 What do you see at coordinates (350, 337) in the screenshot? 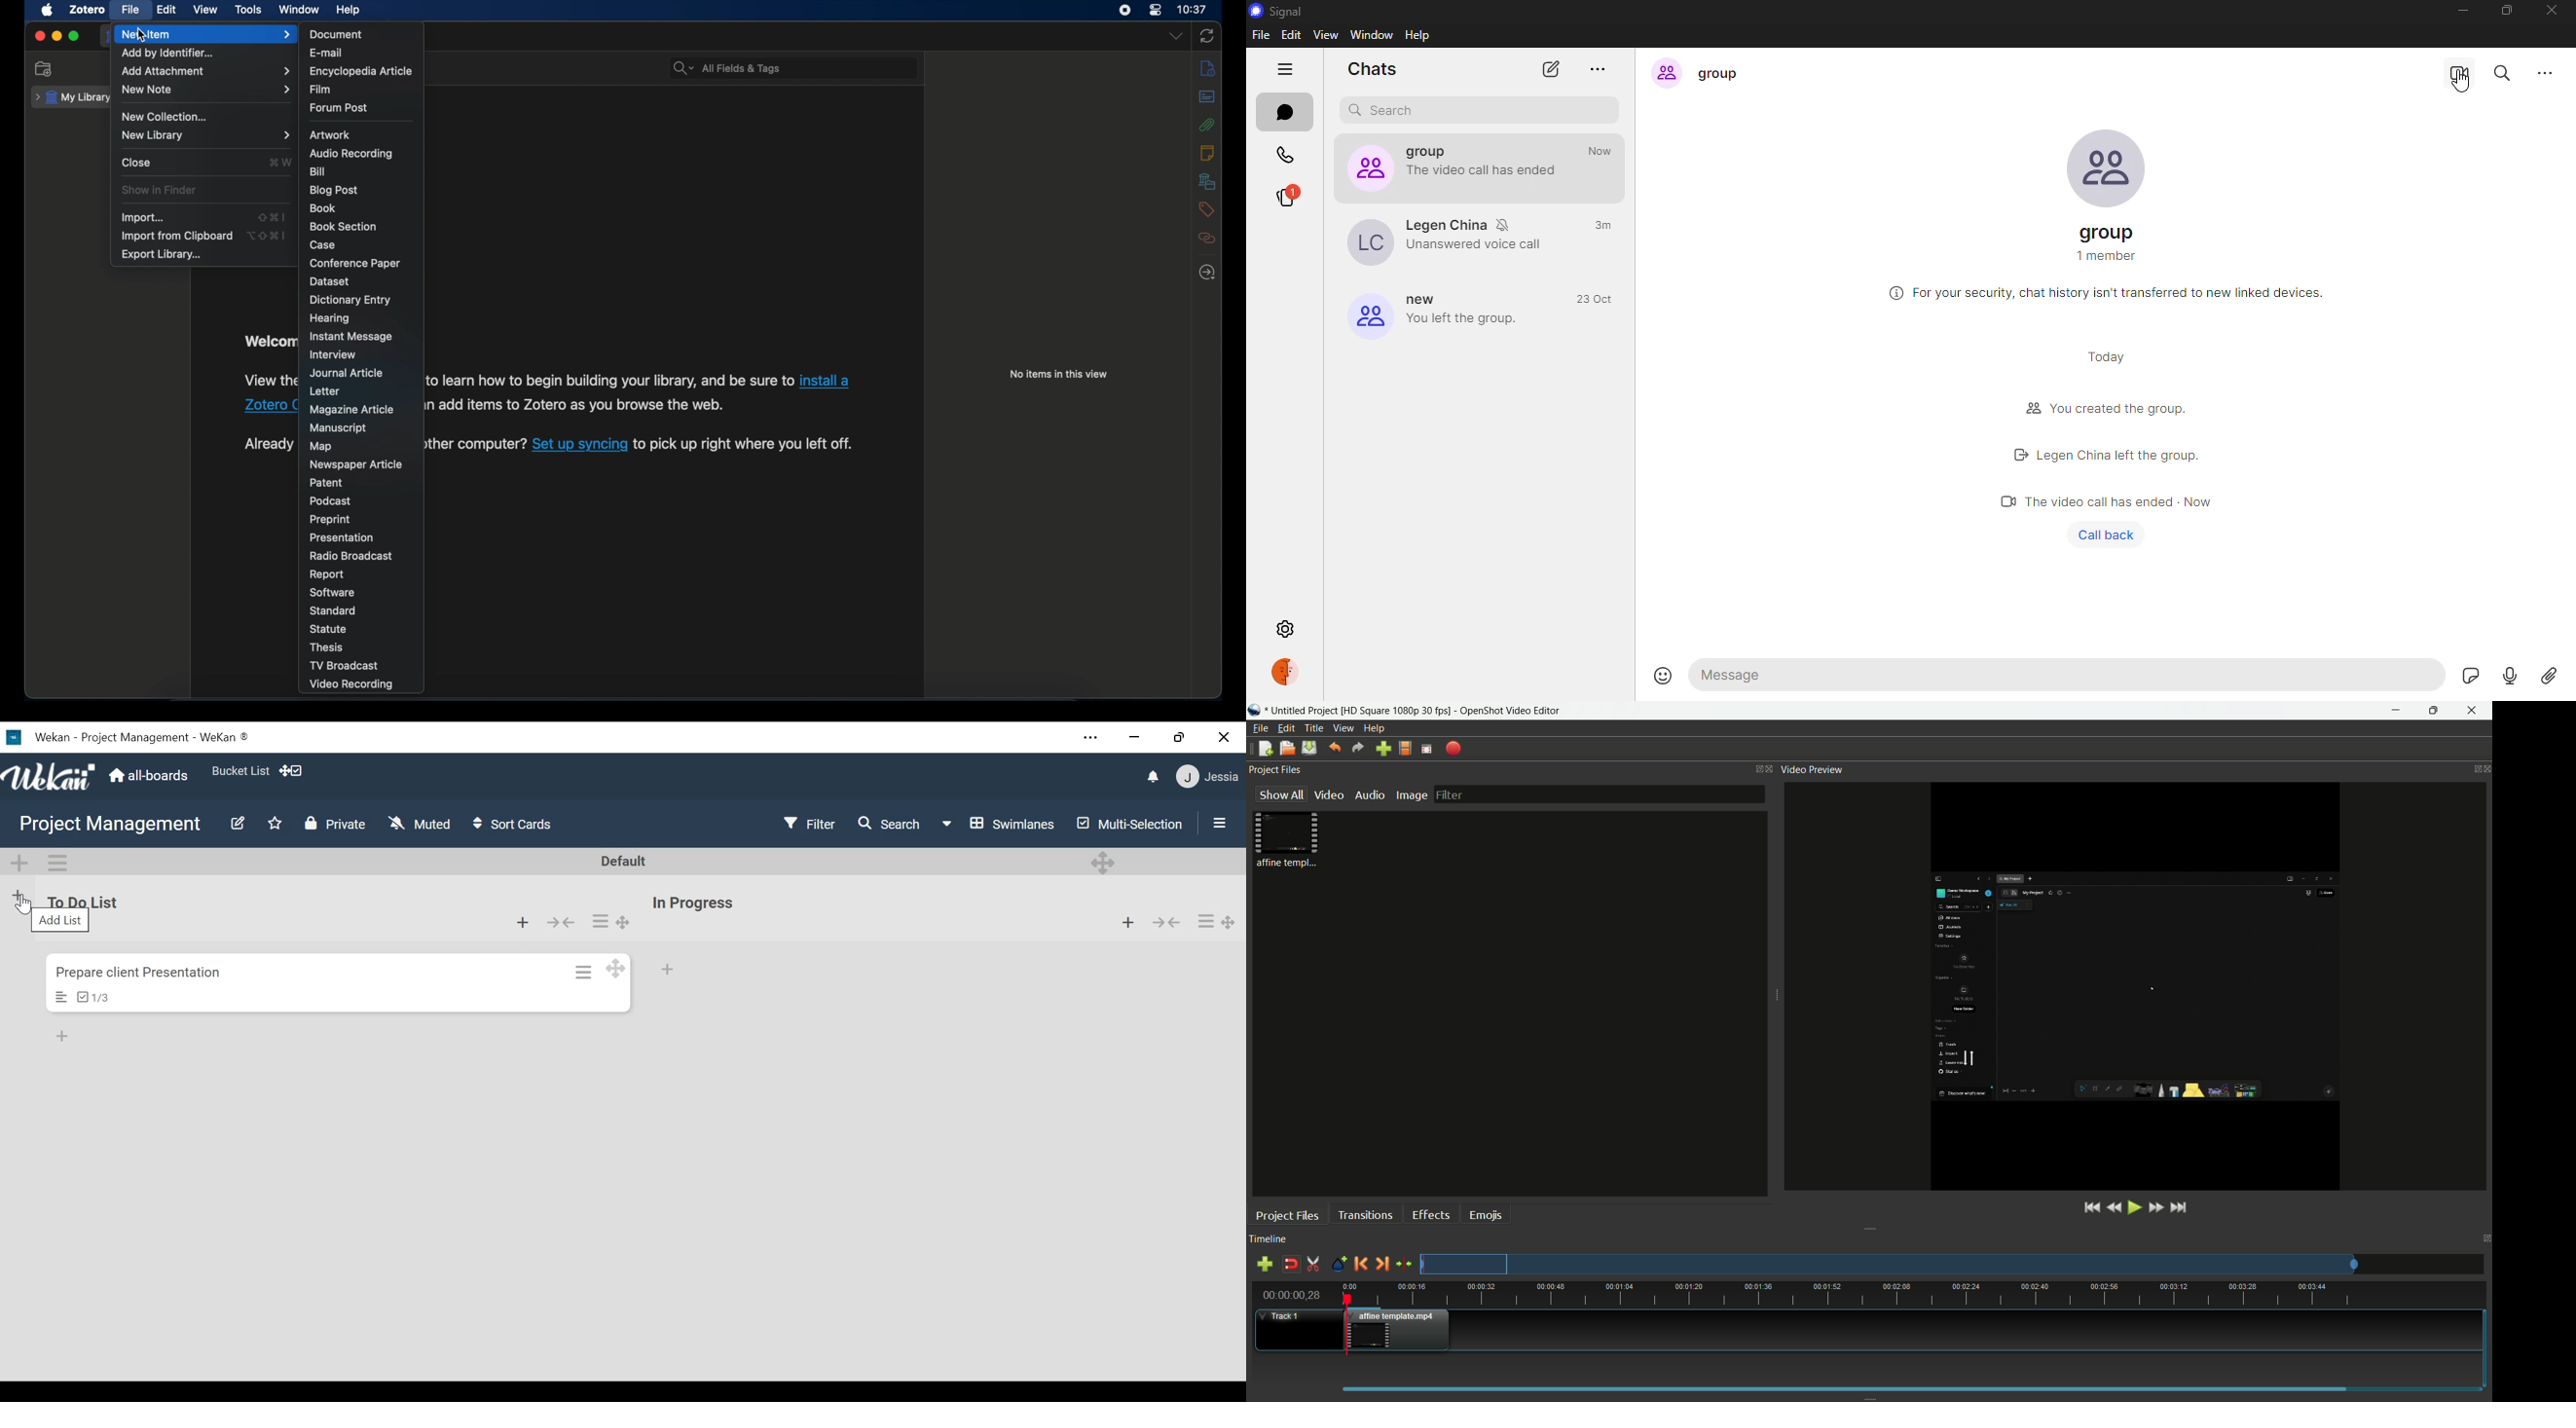
I see `instant message` at bounding box center [350, 337].